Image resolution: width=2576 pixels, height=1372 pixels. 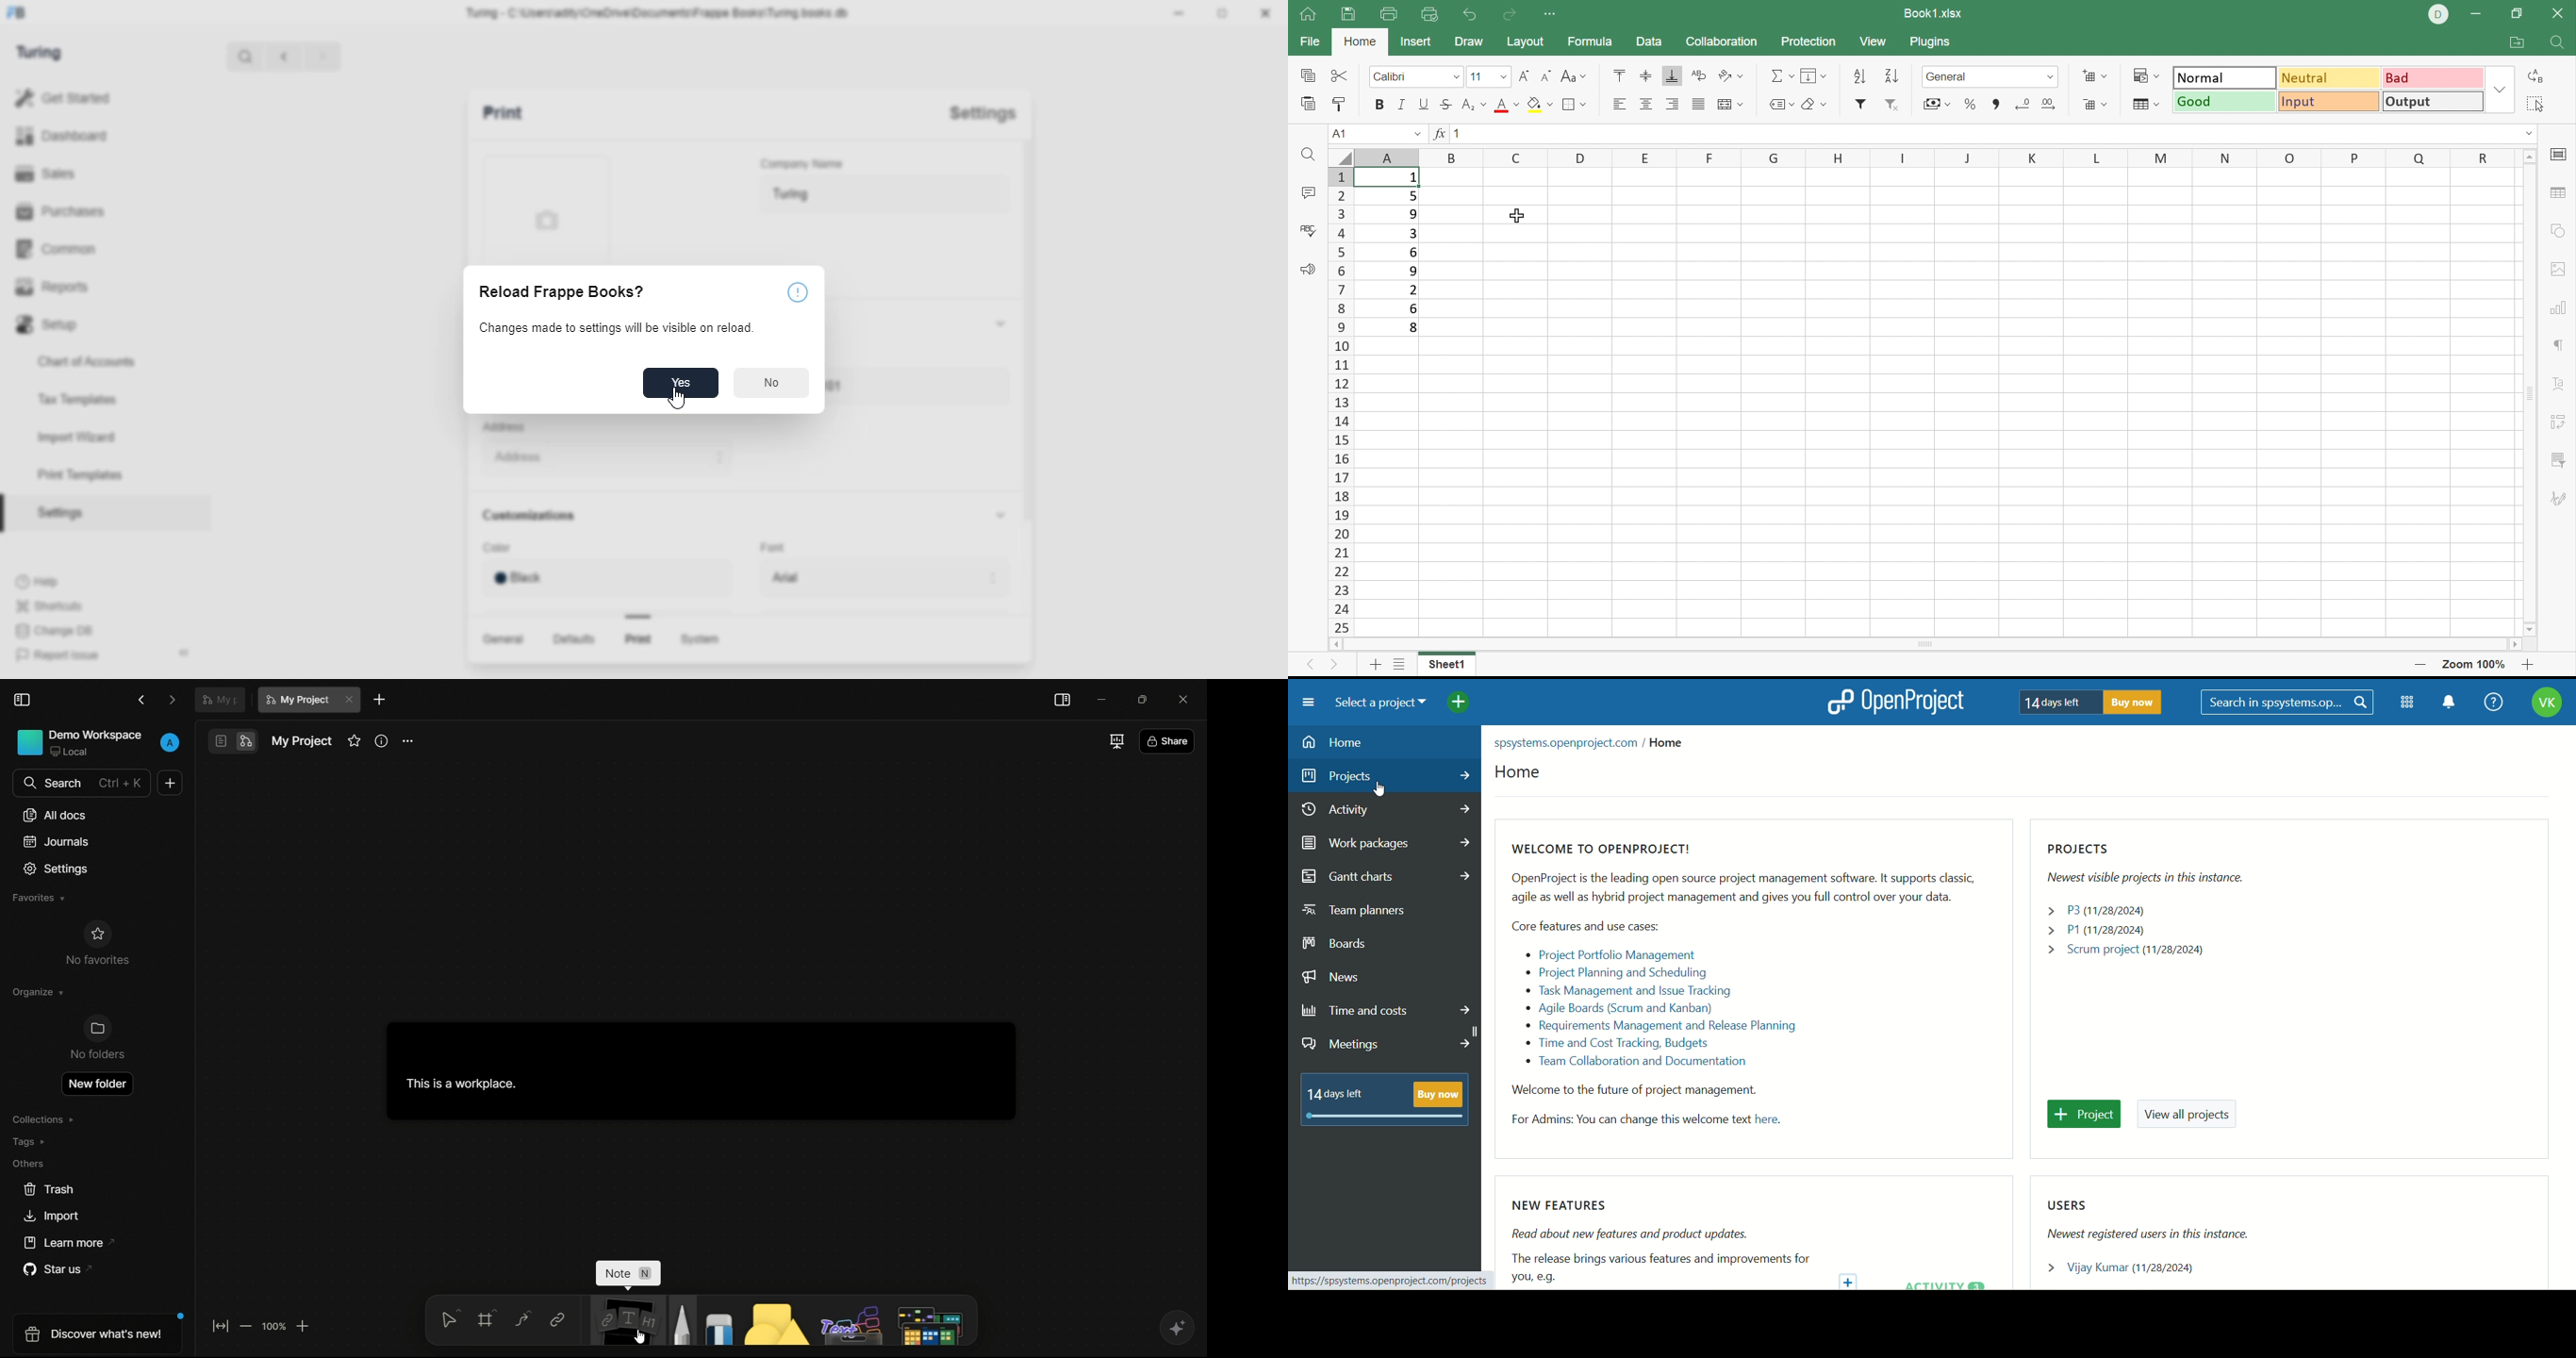 I want to click on Changes made to settings will be visible on reload., so click(x=616, y=328).